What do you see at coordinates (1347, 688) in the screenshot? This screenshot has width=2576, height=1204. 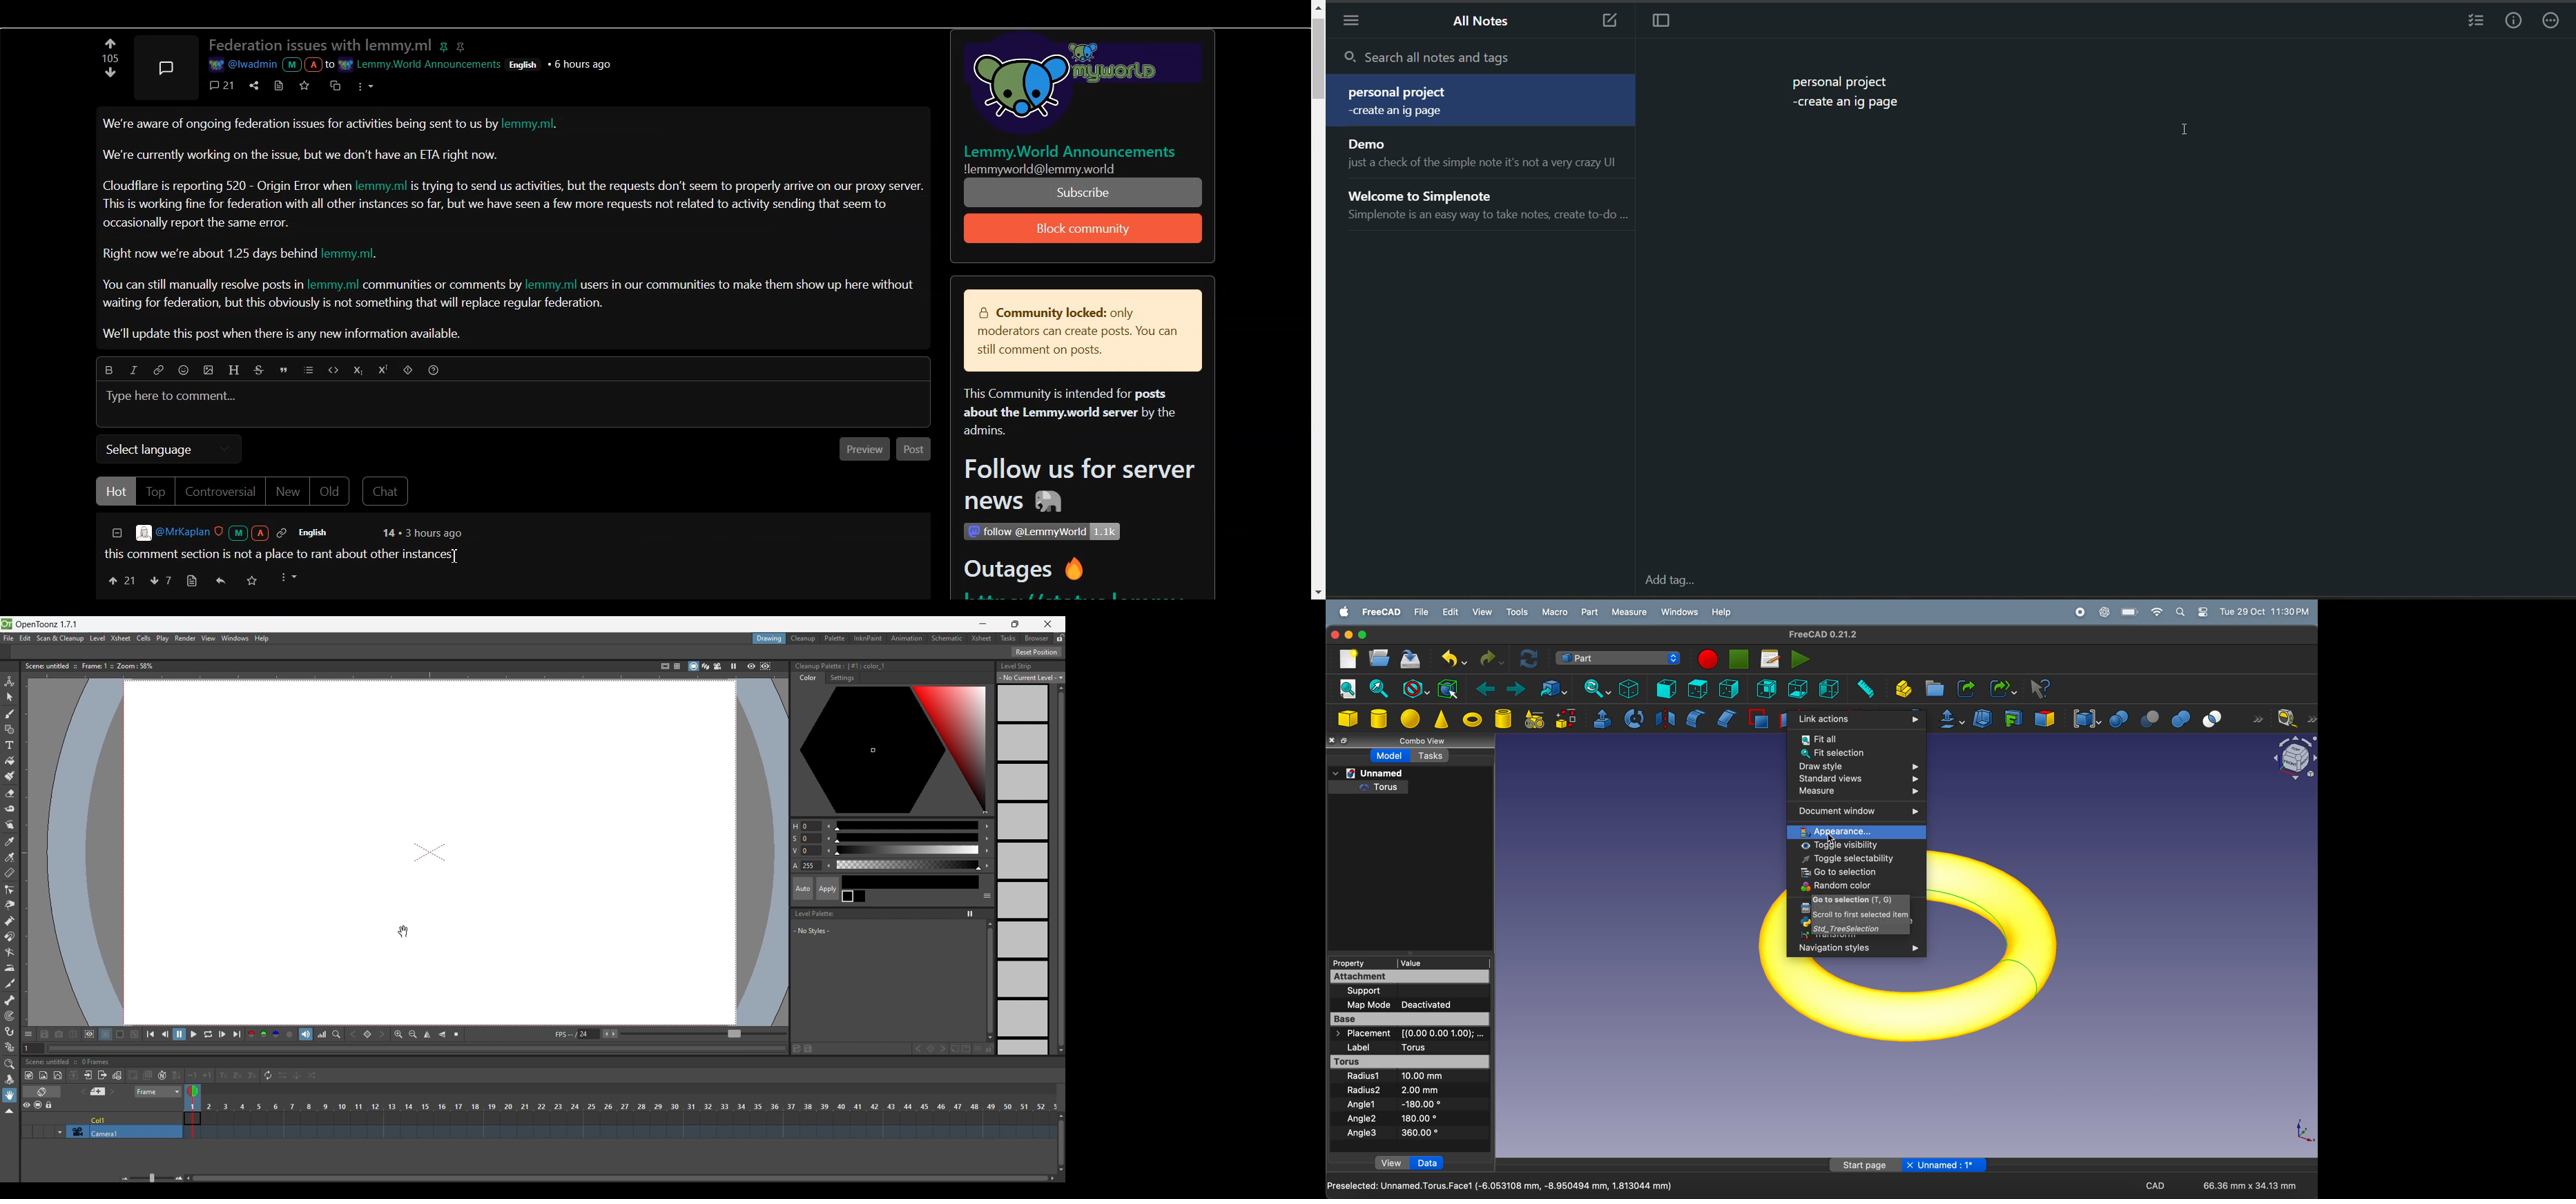 I see `fit all` at bounding box center [1347, 688].